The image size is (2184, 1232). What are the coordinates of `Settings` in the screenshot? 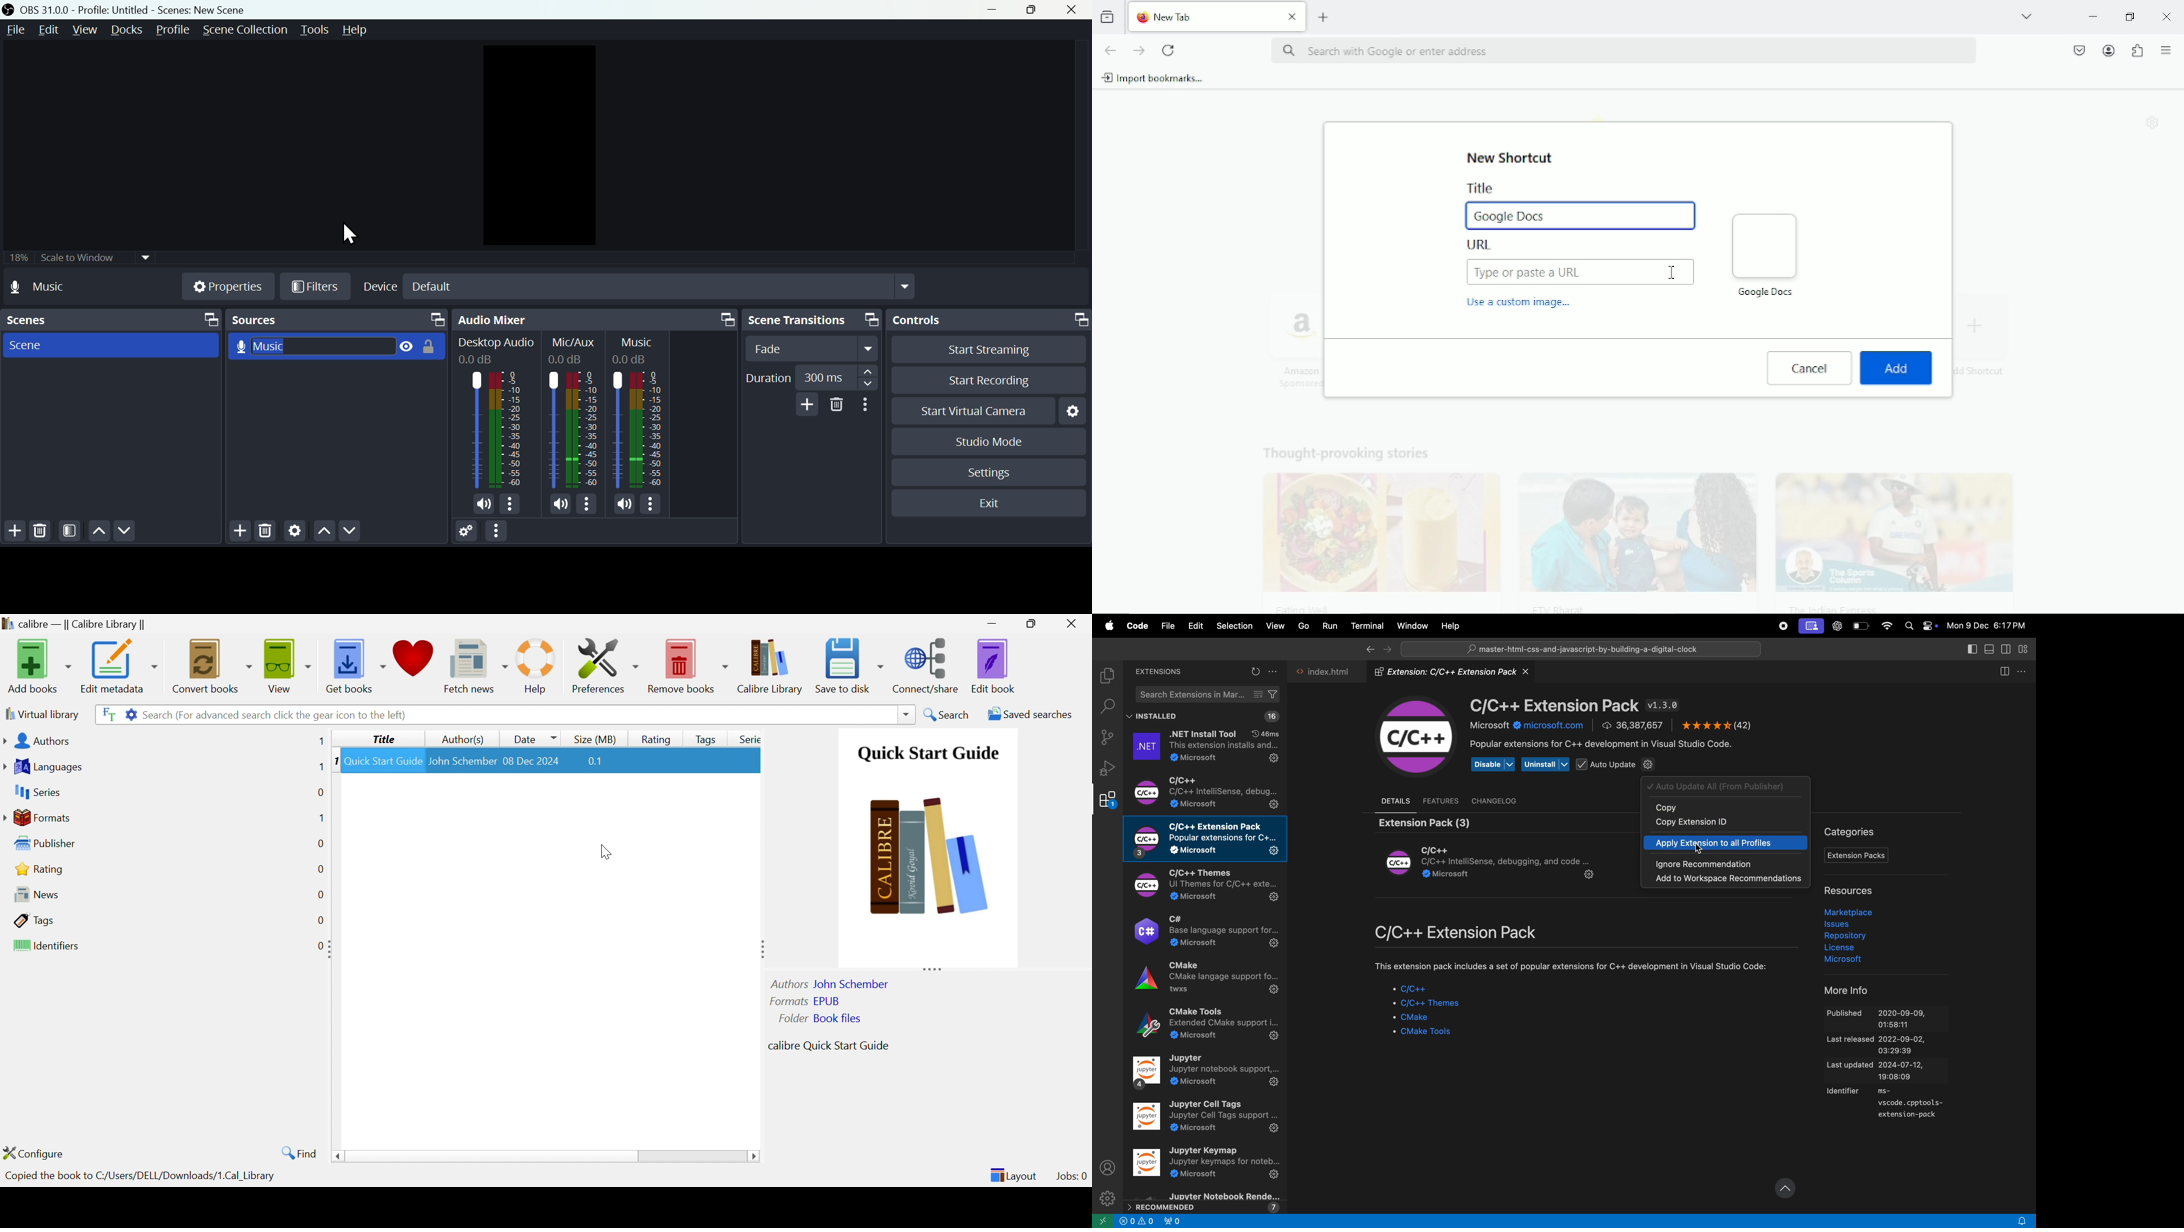 It's located at (1073, 413).